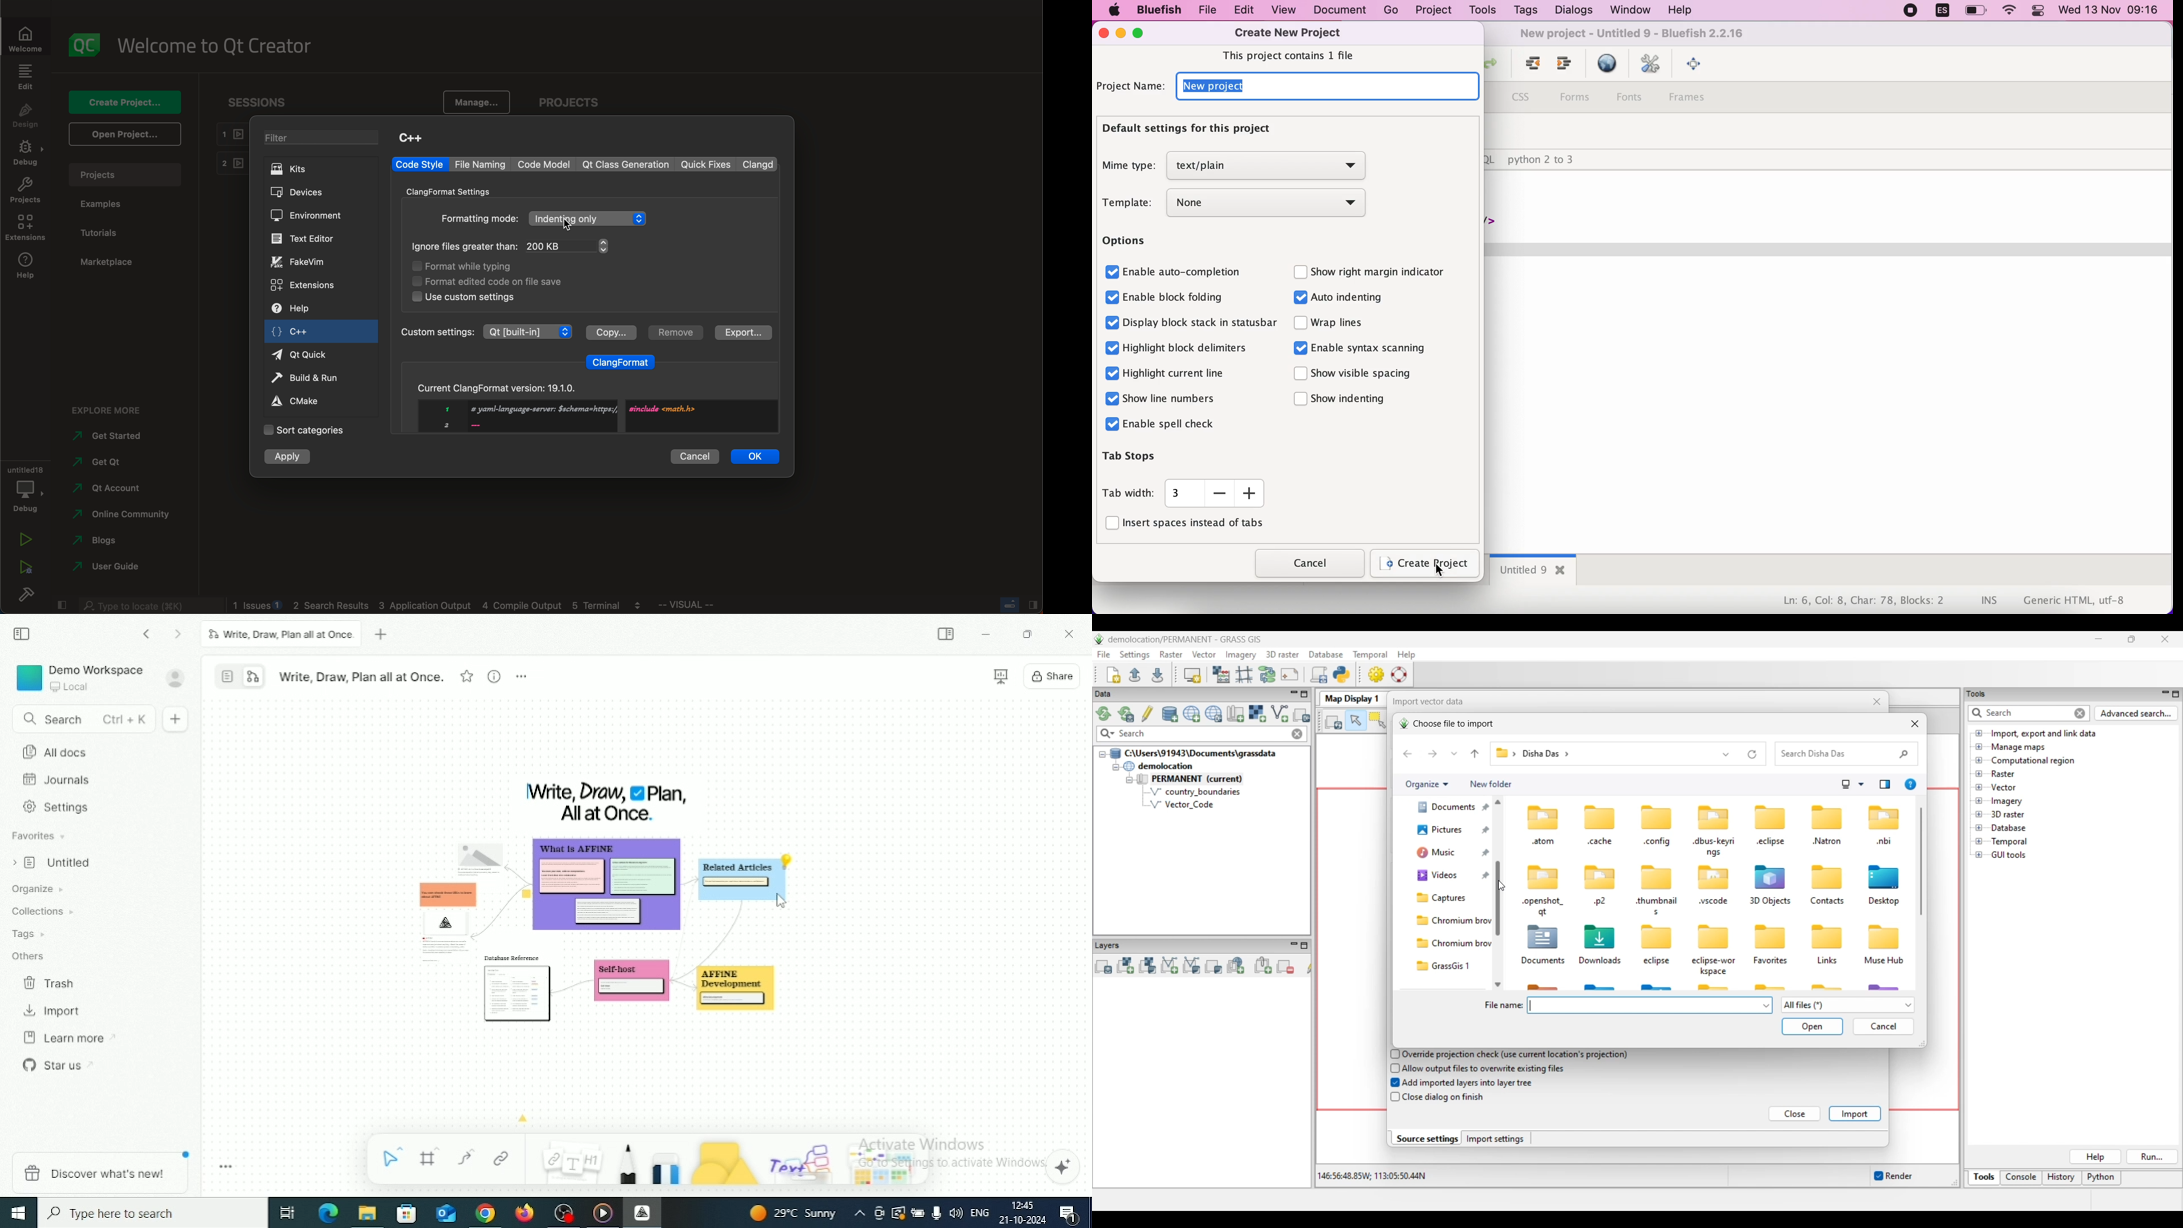 Image resolution: width=2184 pixels, height=1232 pixels. Describe the element at coordinates (1381, 269) in the screenshot. I see `show right margin indicator checkbox` at that location.